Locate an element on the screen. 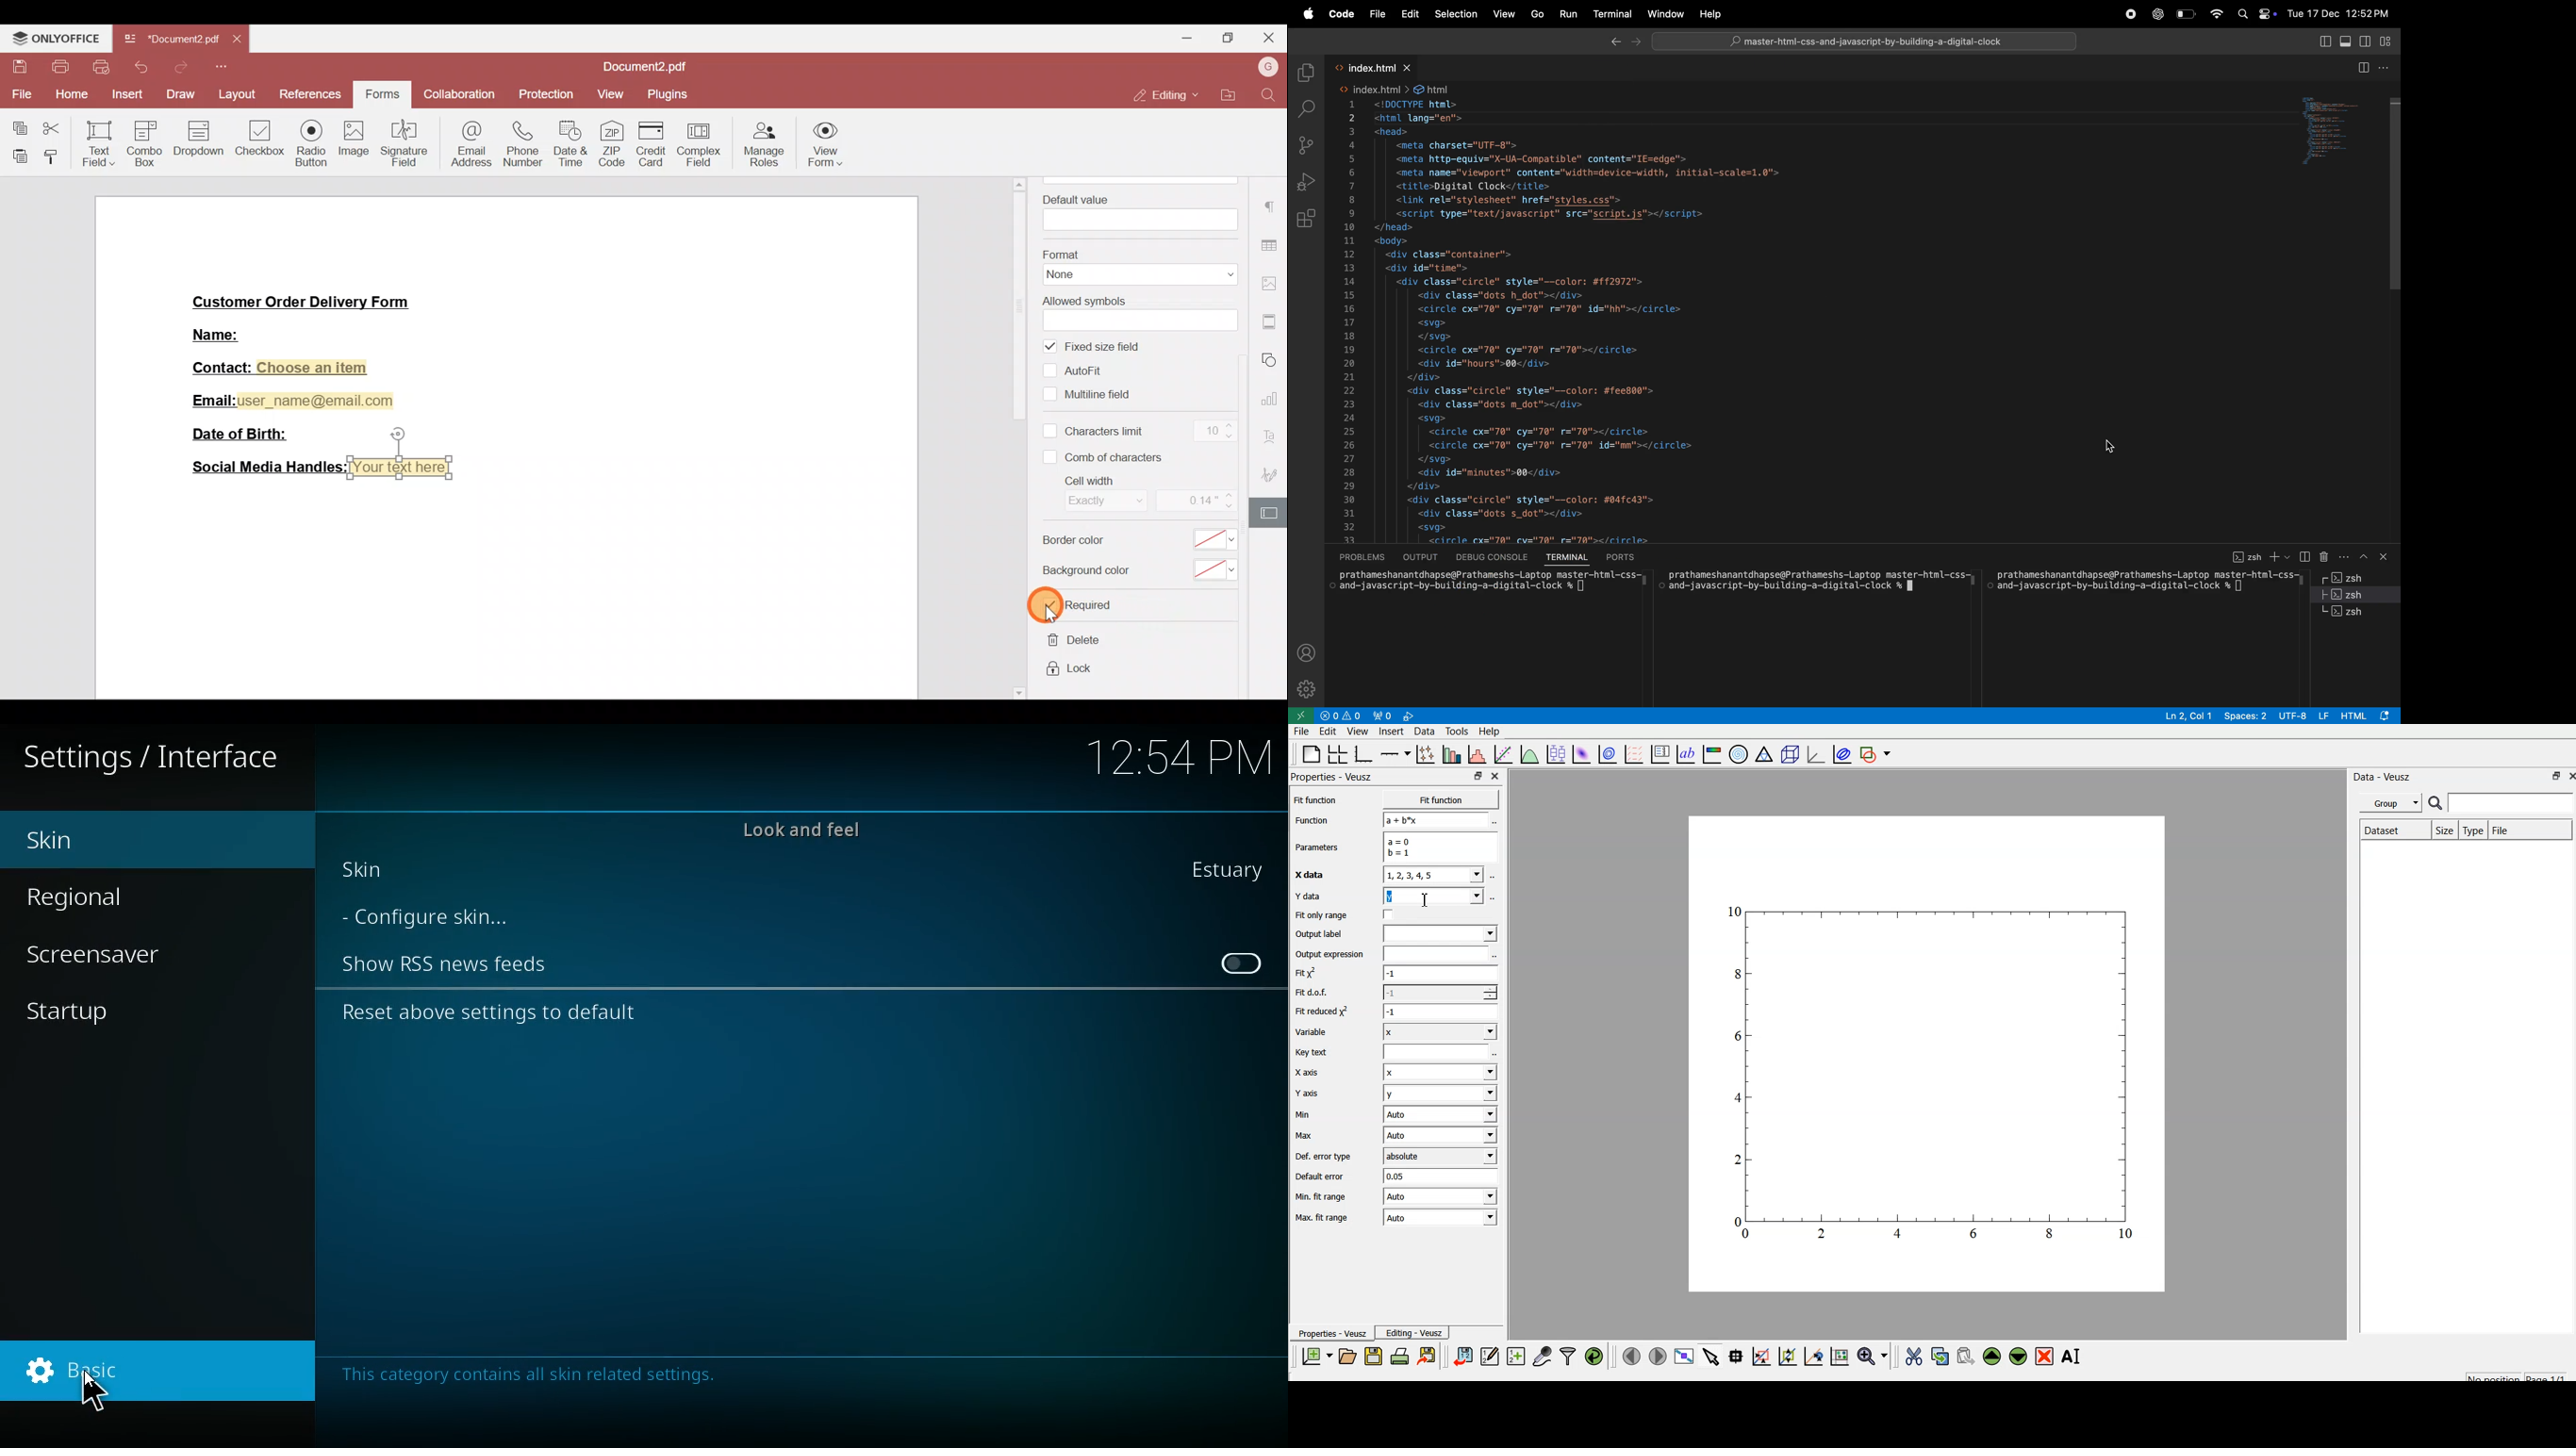  0.05 is located at coordinates (1439, 1177).